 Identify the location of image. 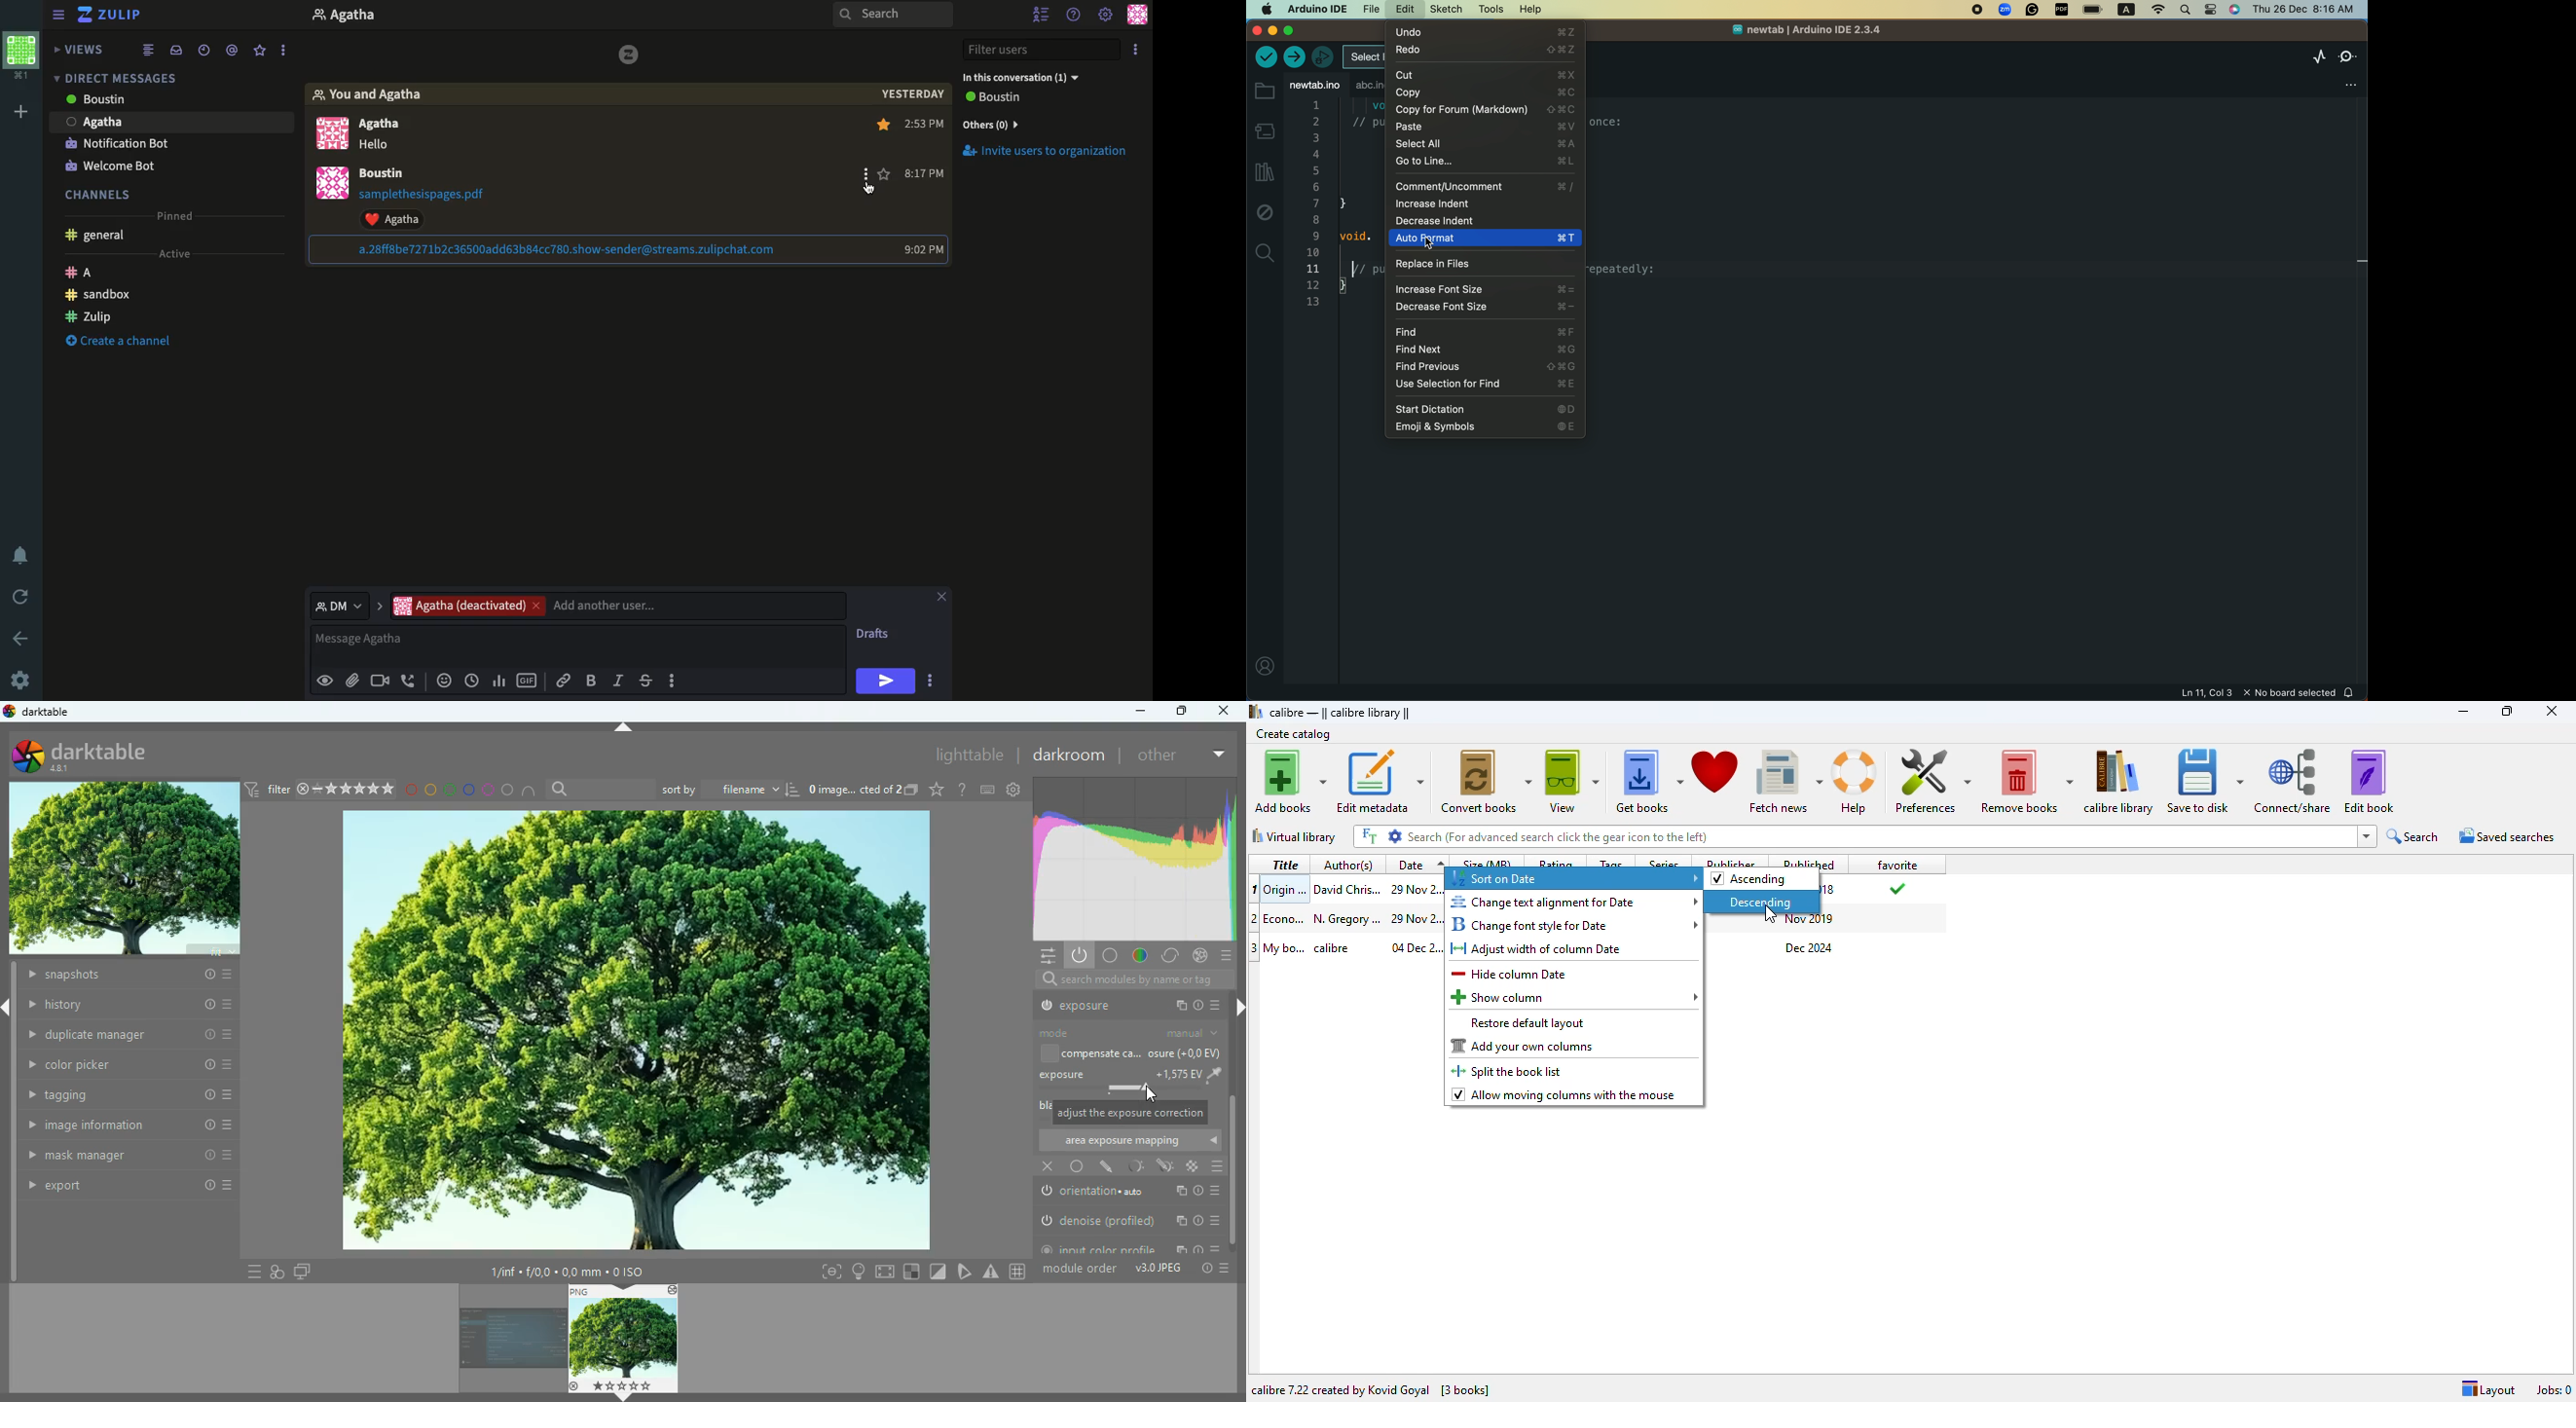
(512, 1342).